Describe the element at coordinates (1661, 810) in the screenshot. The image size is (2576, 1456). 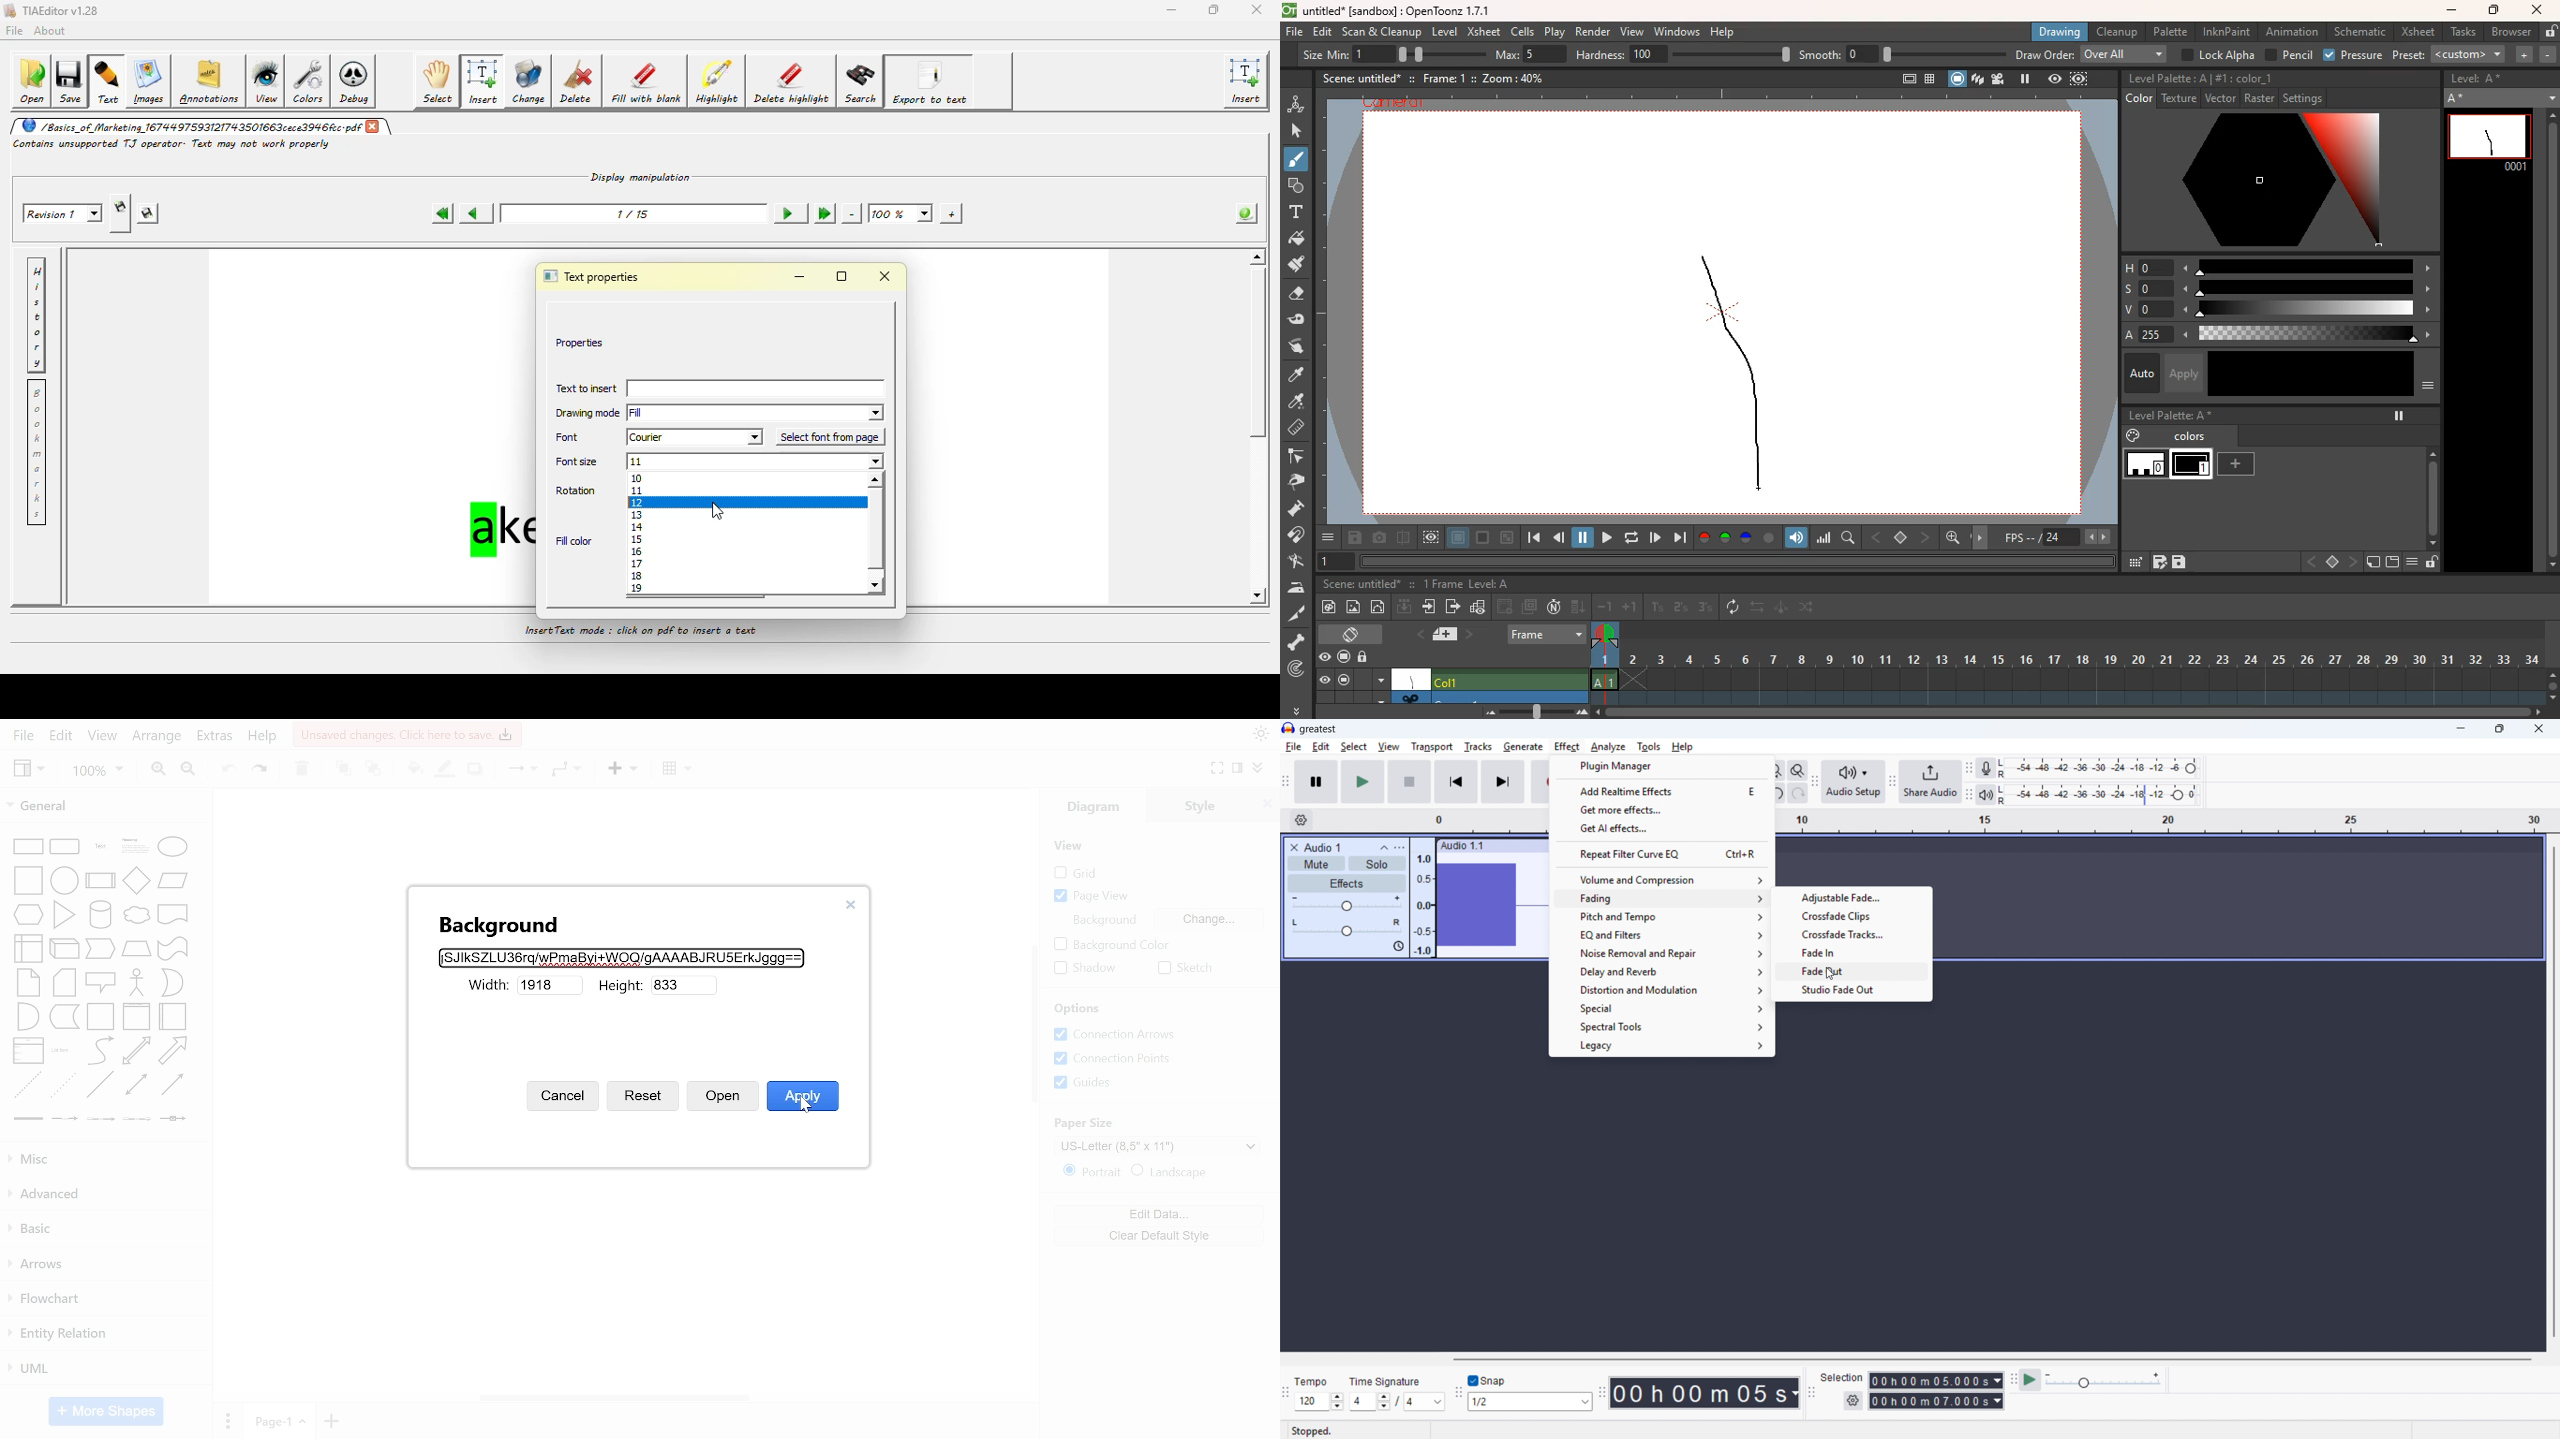
I see `Get more effects ` at that location.